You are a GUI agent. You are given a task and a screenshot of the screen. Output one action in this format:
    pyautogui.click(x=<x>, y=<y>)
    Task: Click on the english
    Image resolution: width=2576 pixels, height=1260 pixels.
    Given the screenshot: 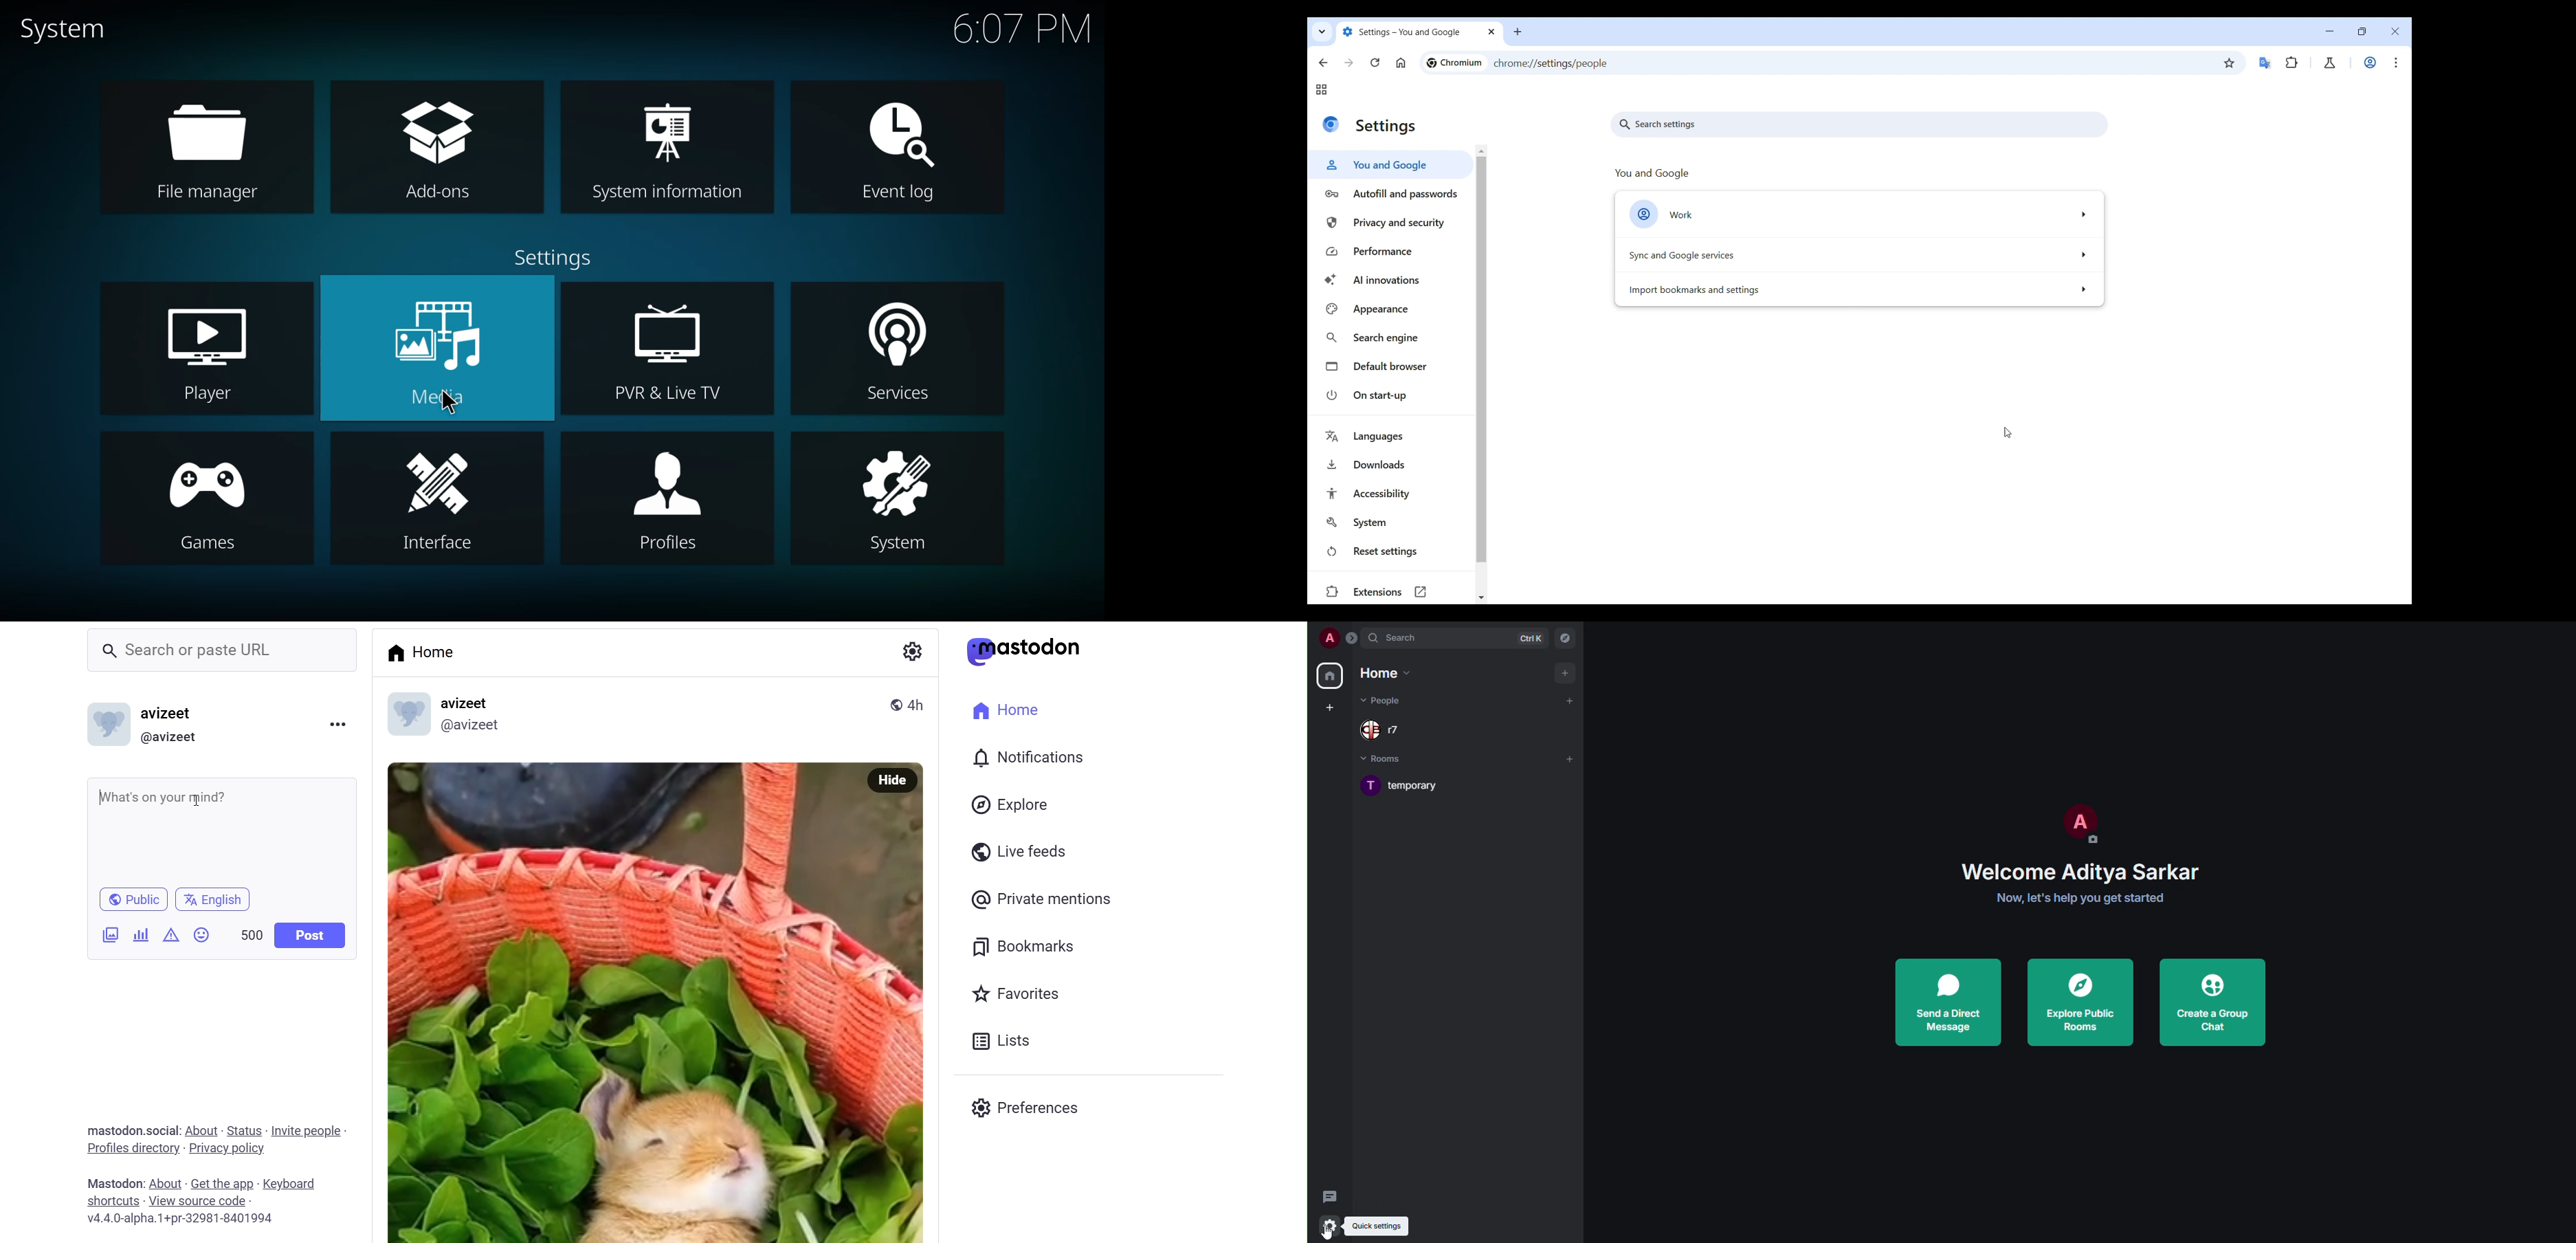 What is the action you would take?
    pyautogui.click(x=213, y=899)
    